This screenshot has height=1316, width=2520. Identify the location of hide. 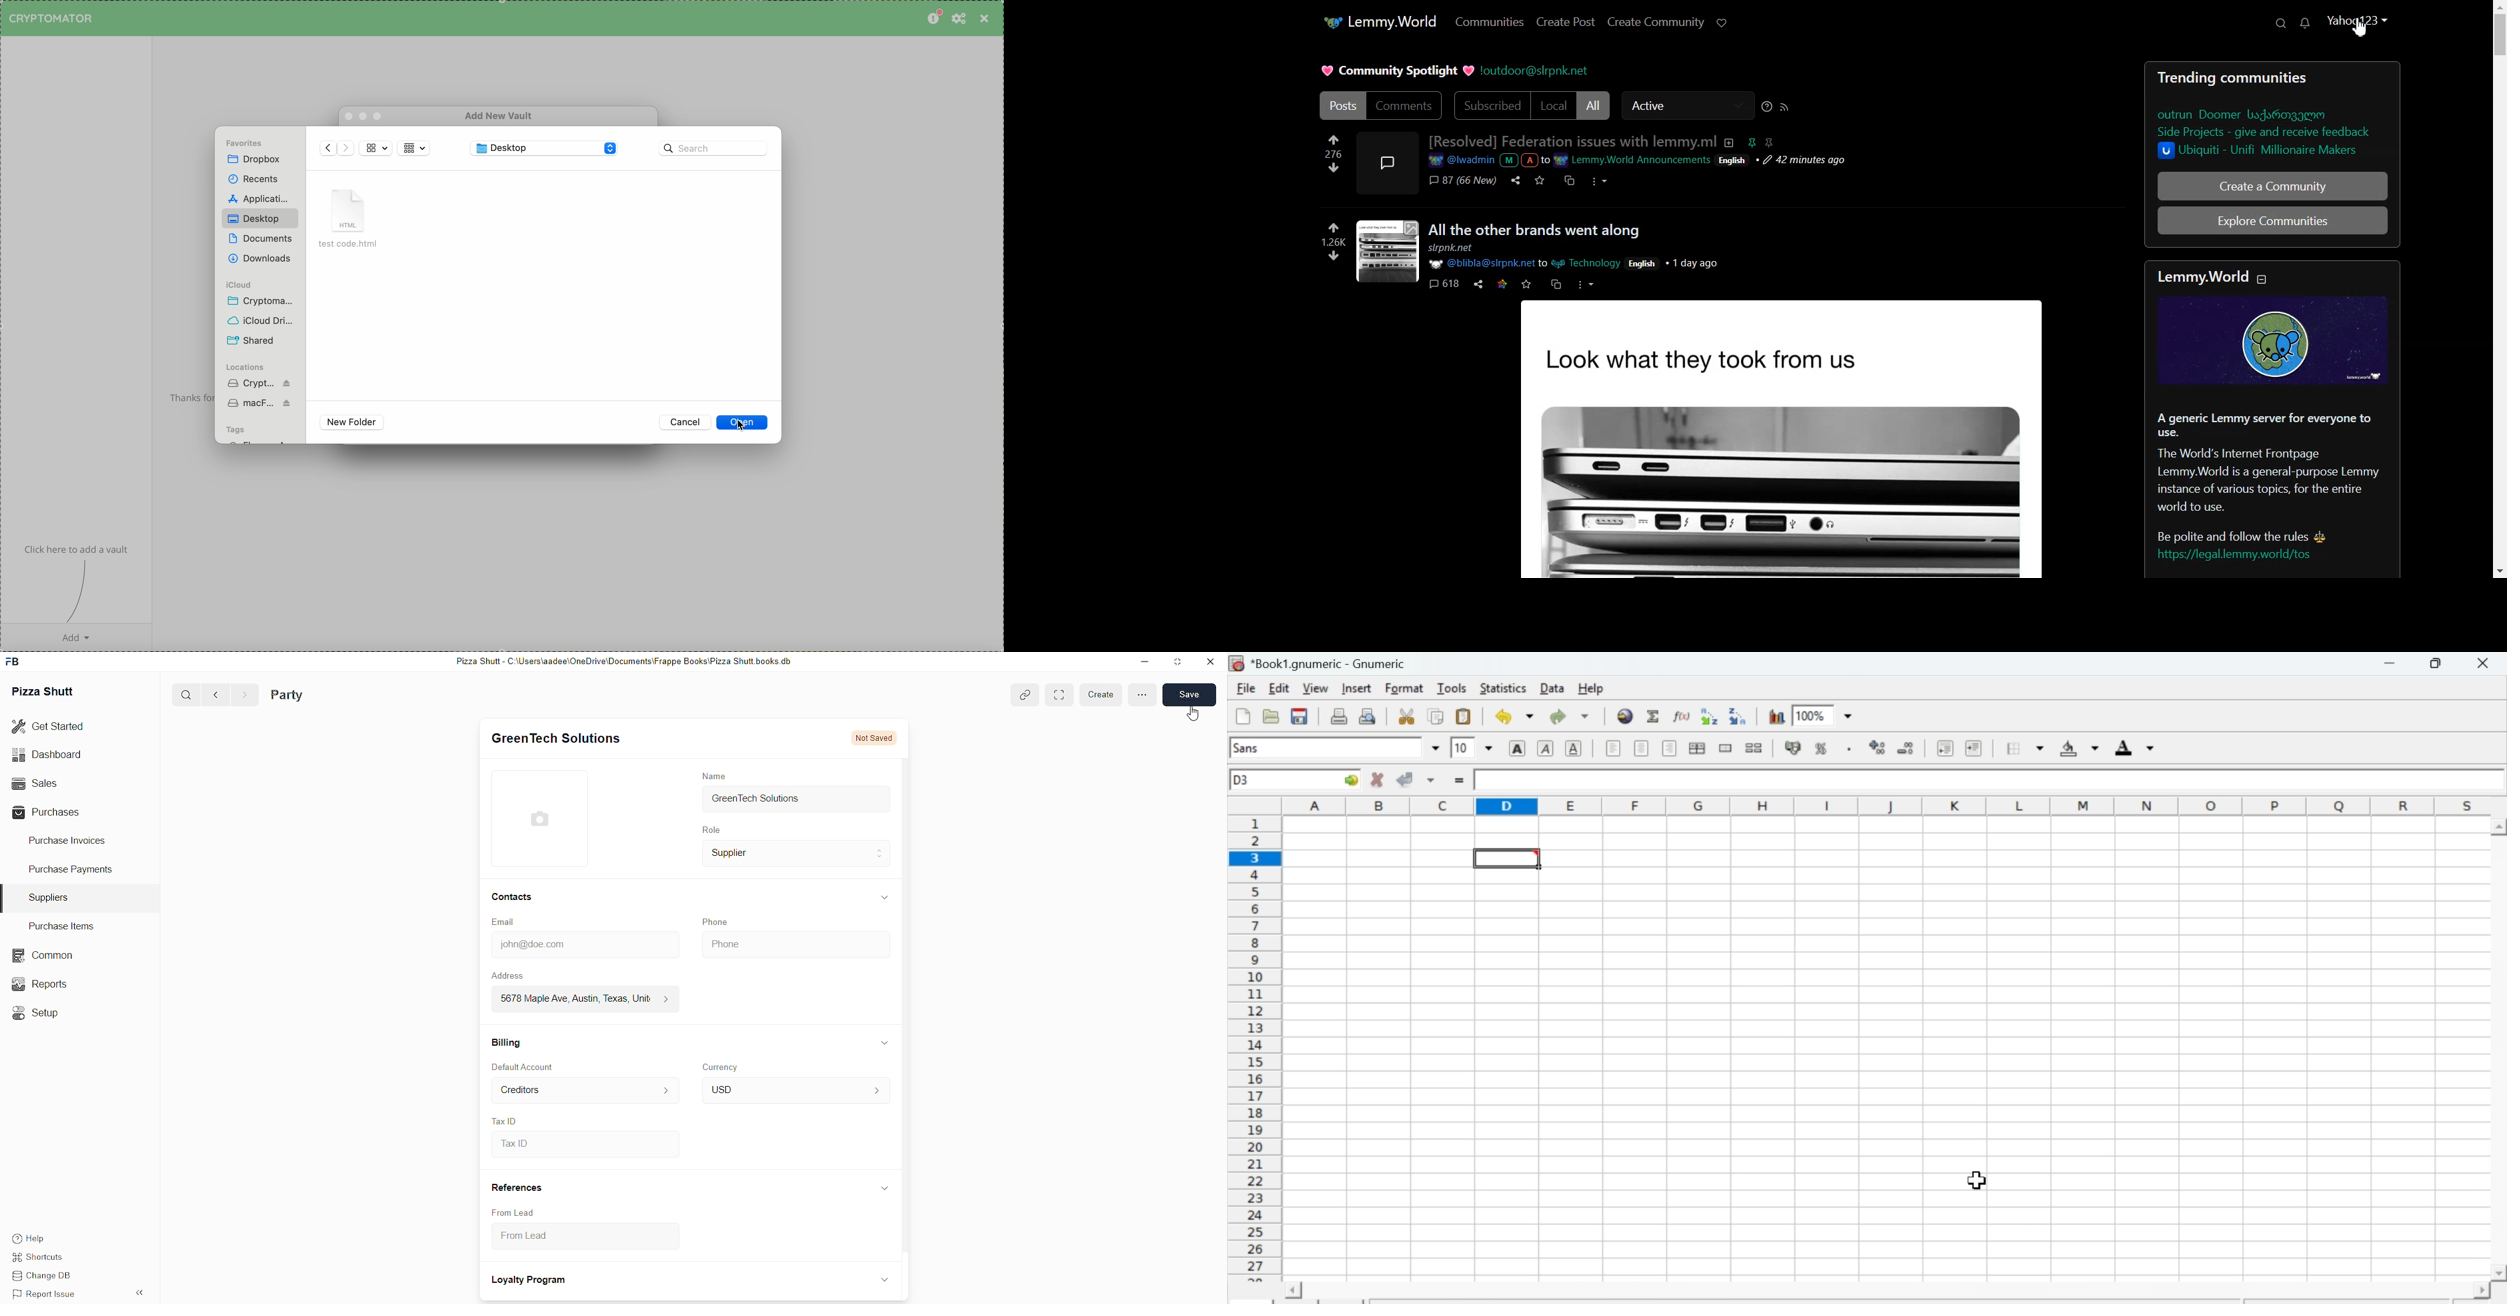
(883, 1189).